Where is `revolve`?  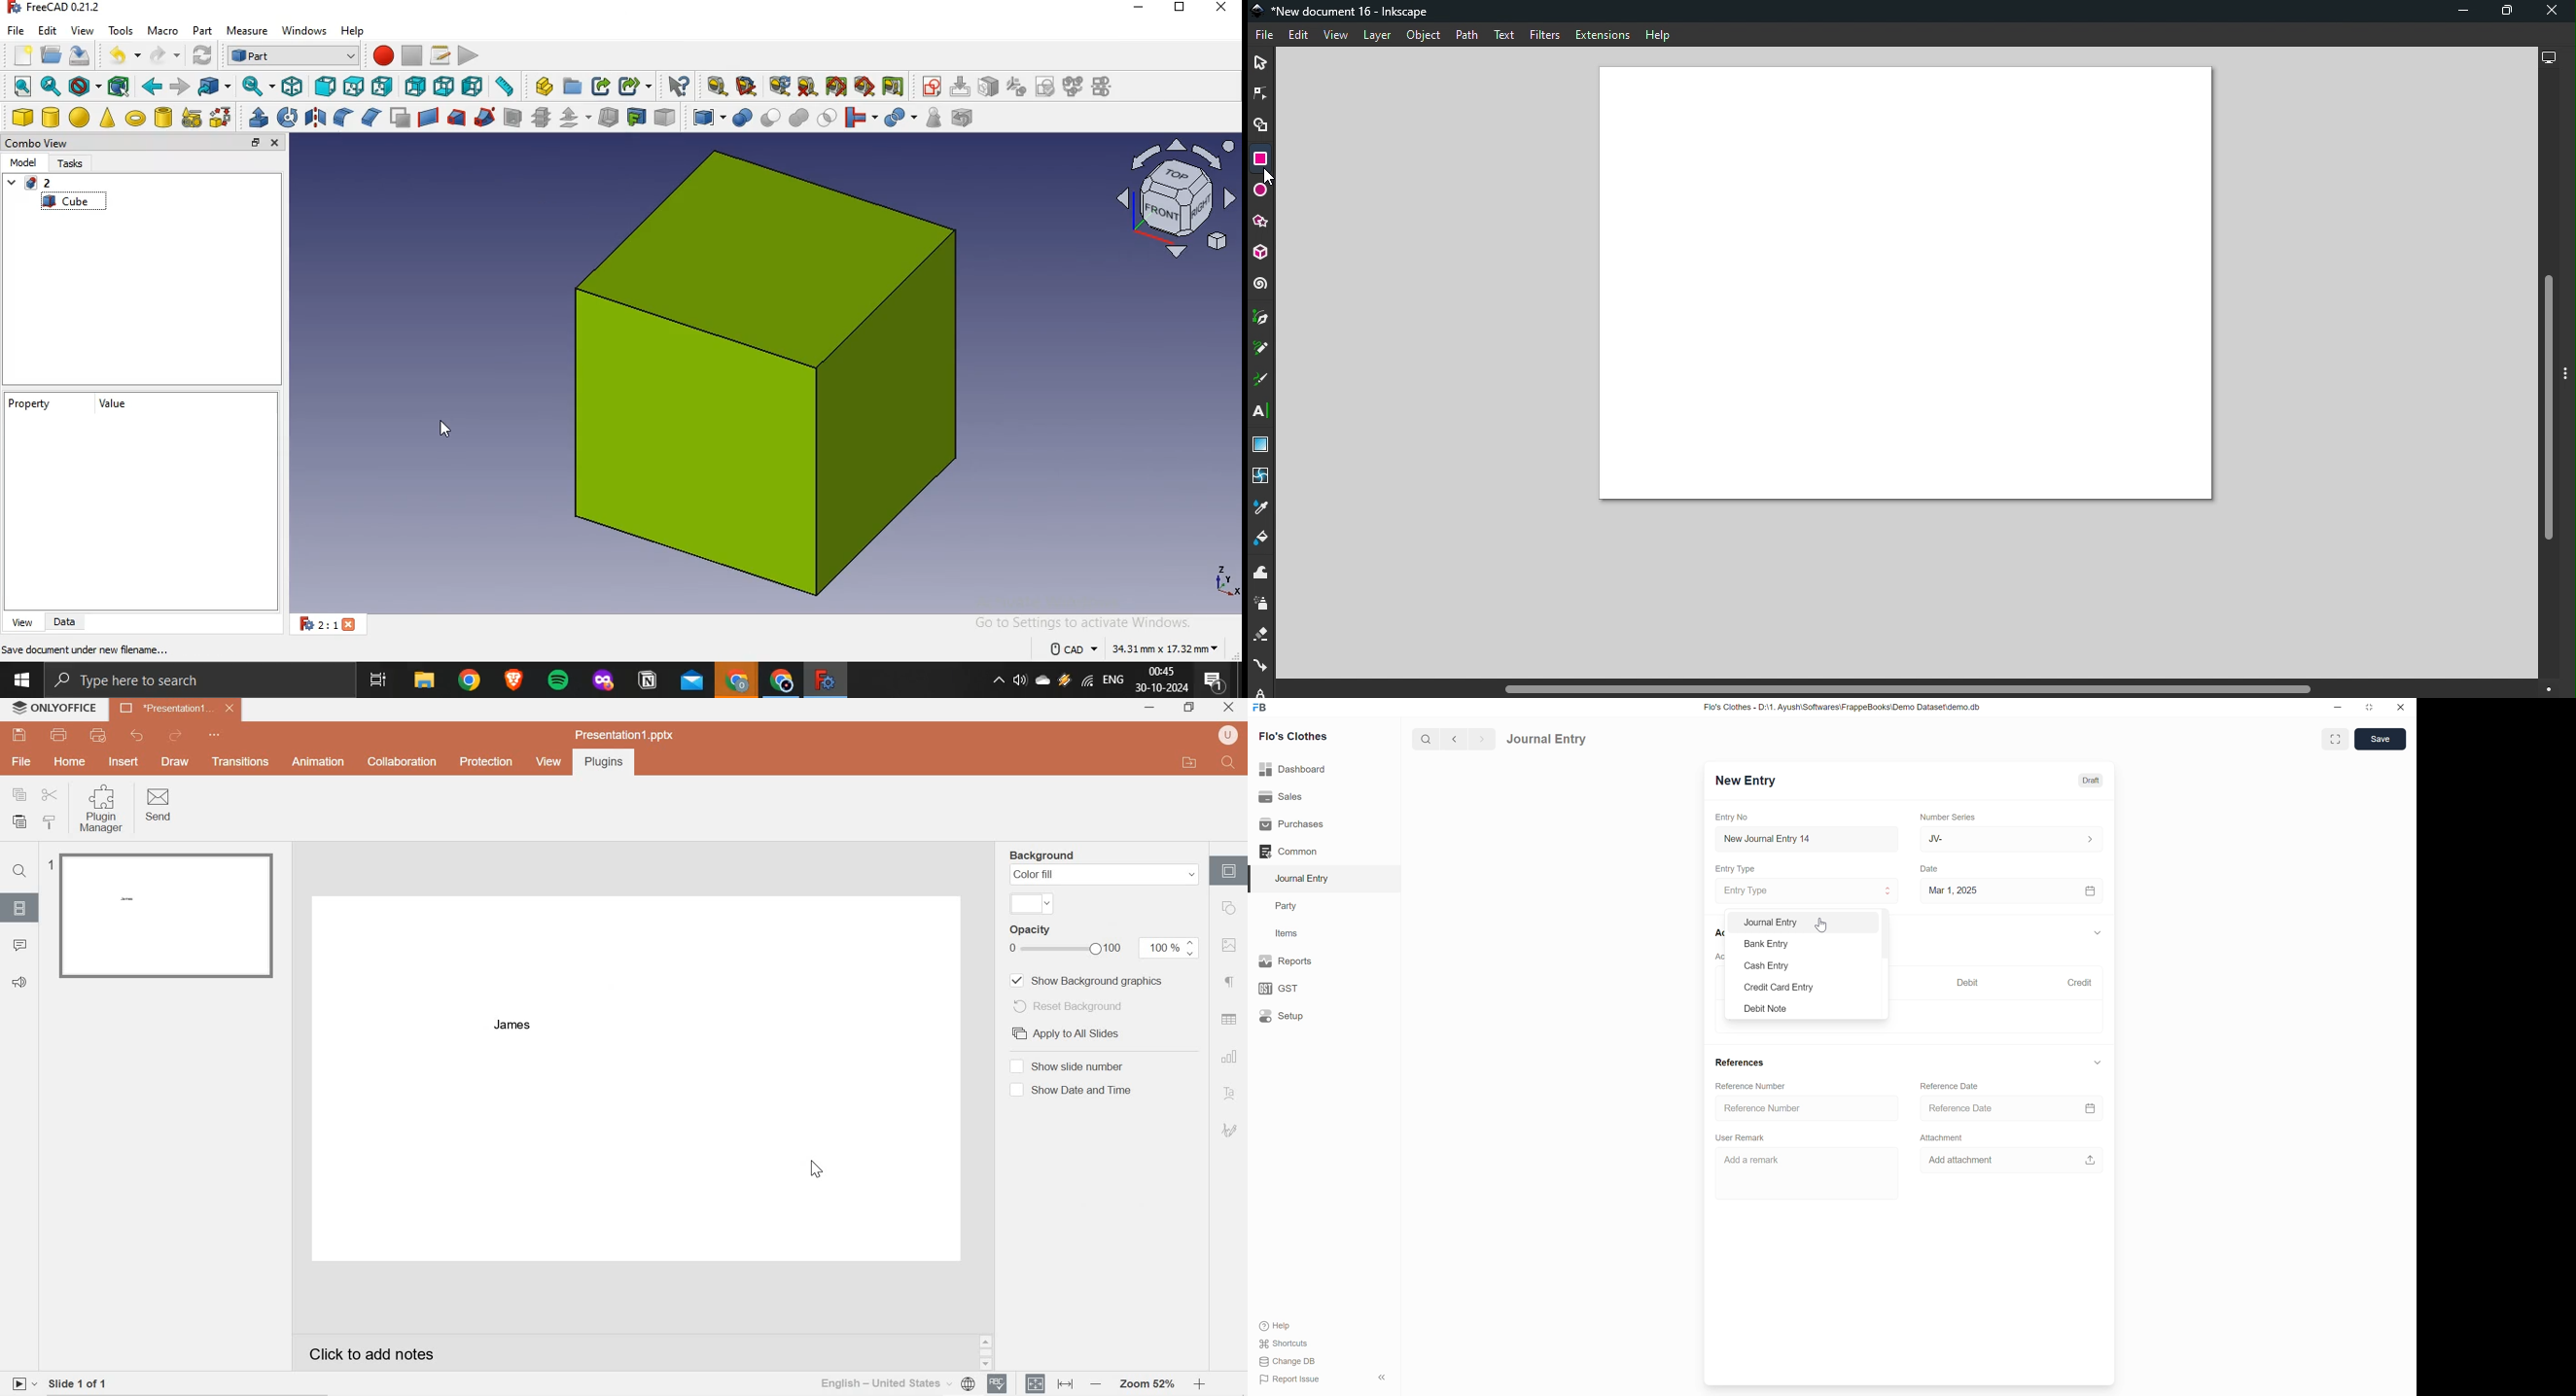 revolve is located at coordinates (287, 117).